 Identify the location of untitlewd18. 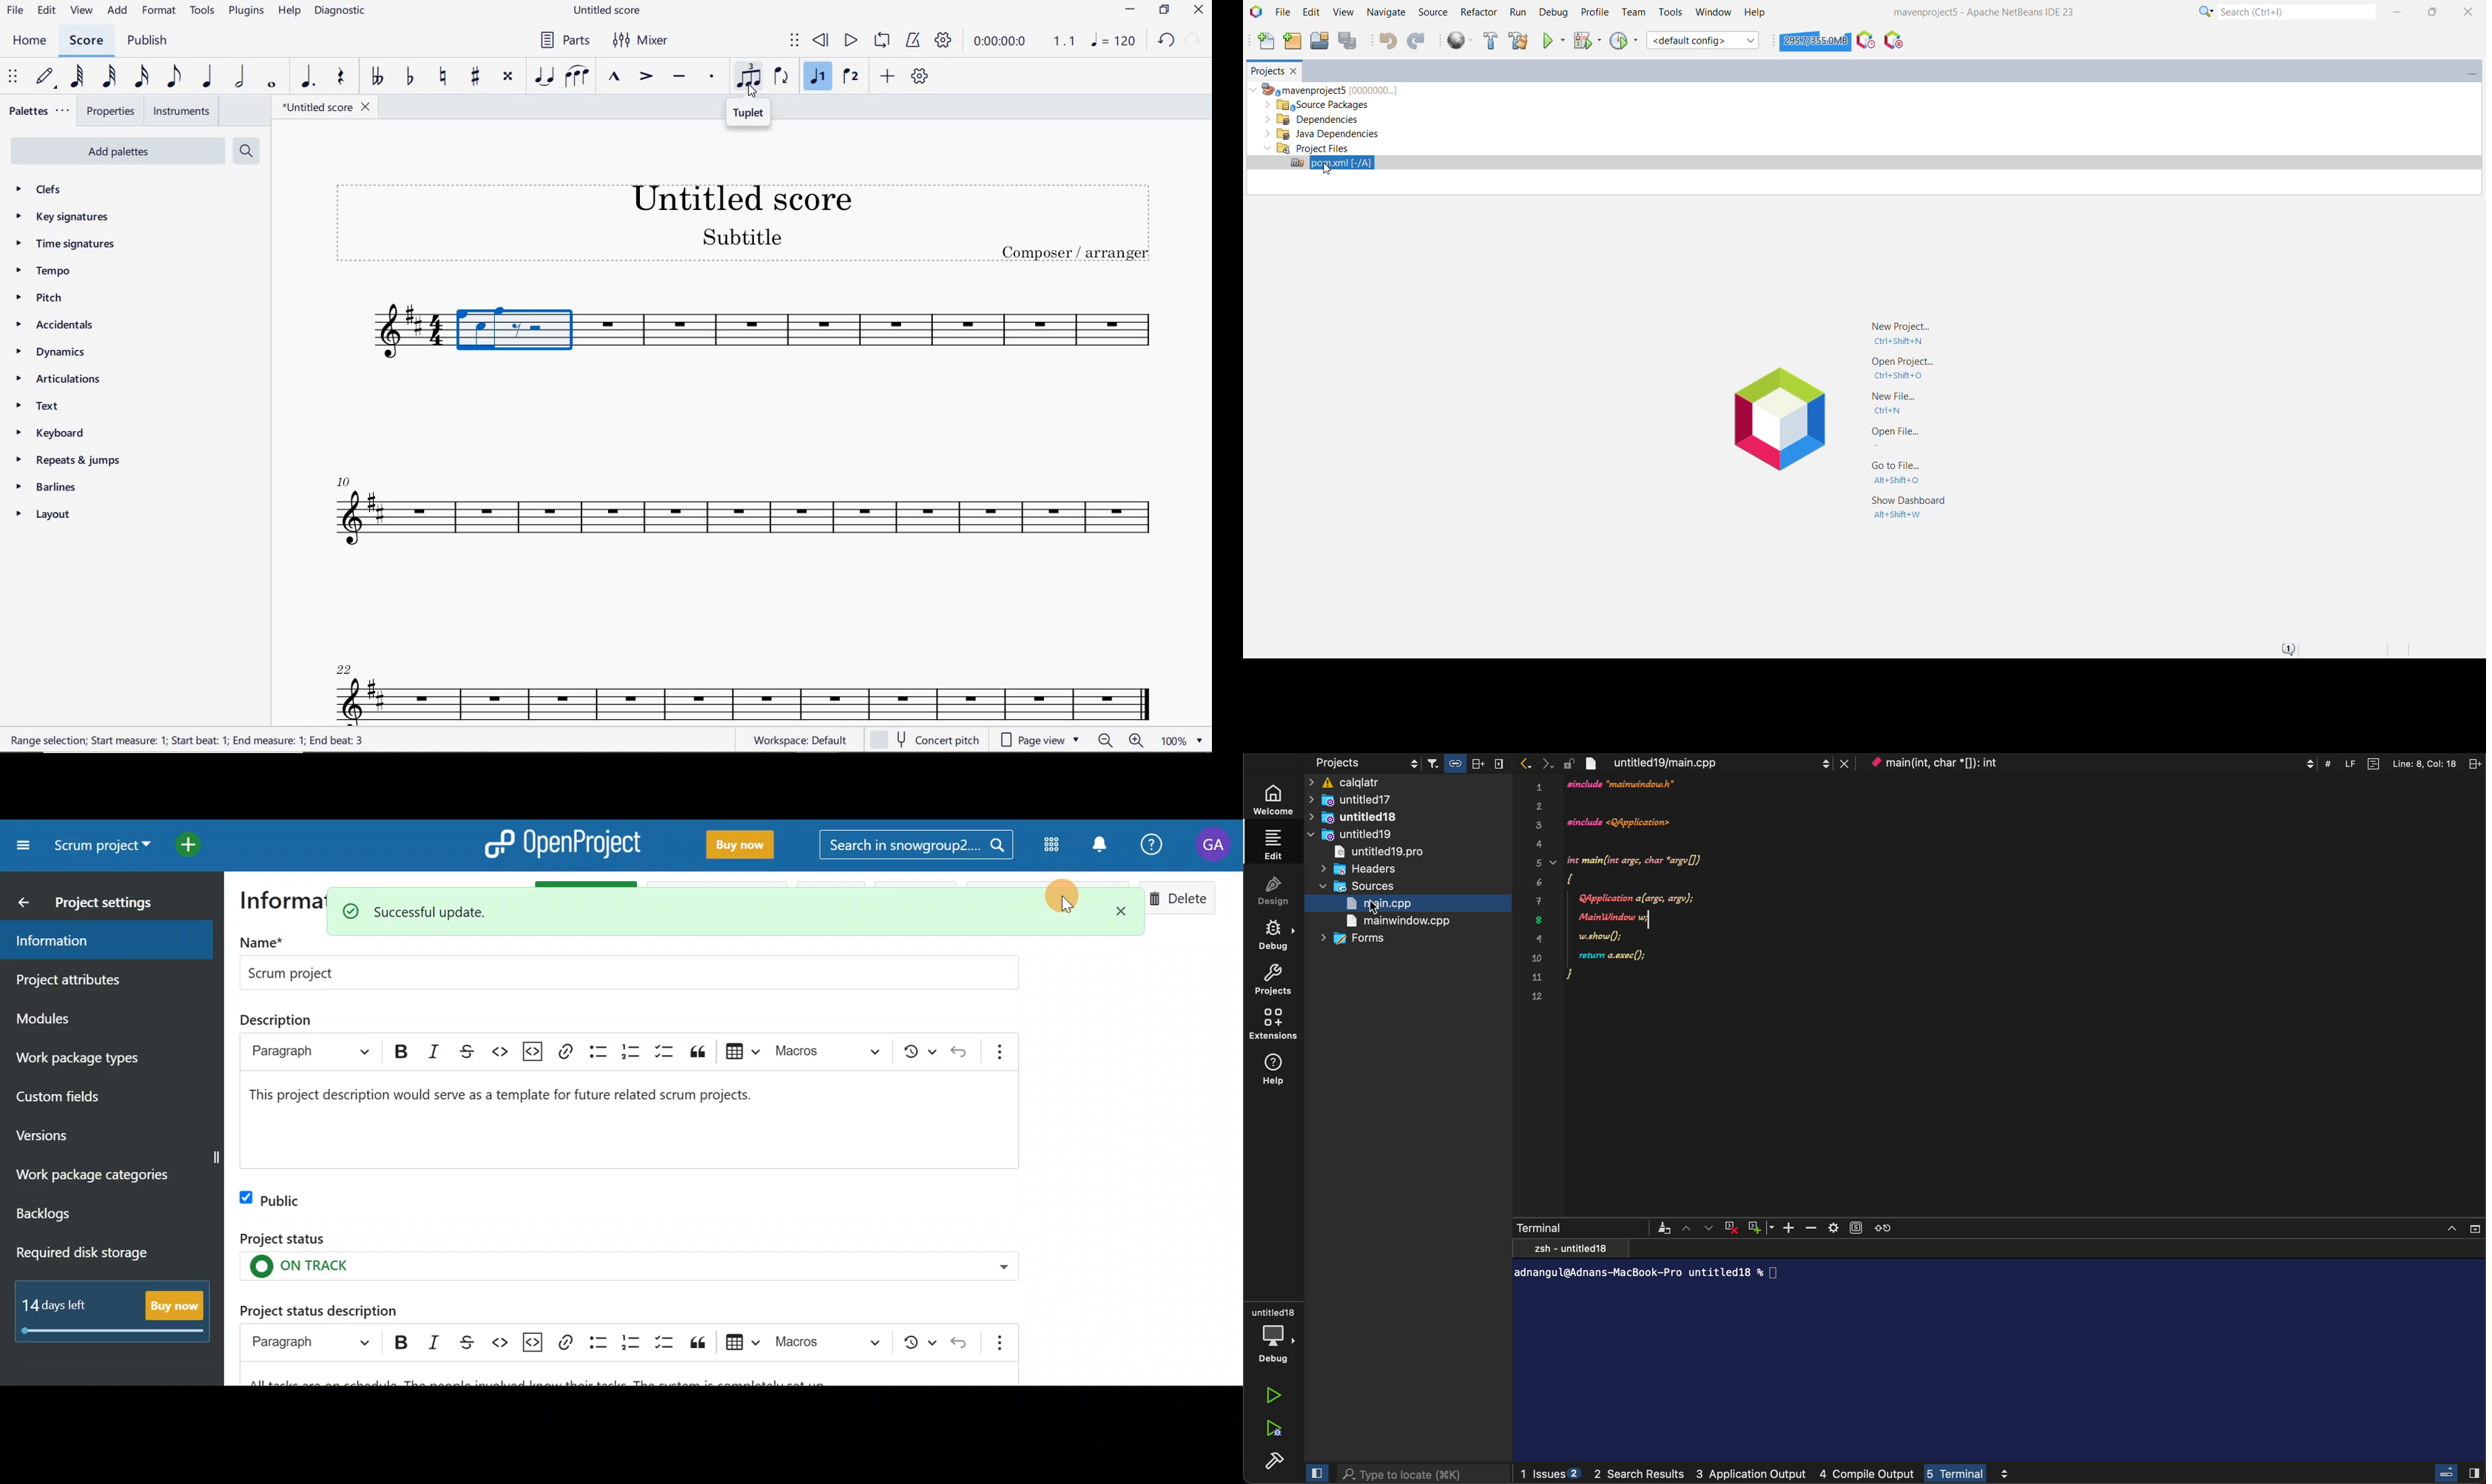
(1360, 817).